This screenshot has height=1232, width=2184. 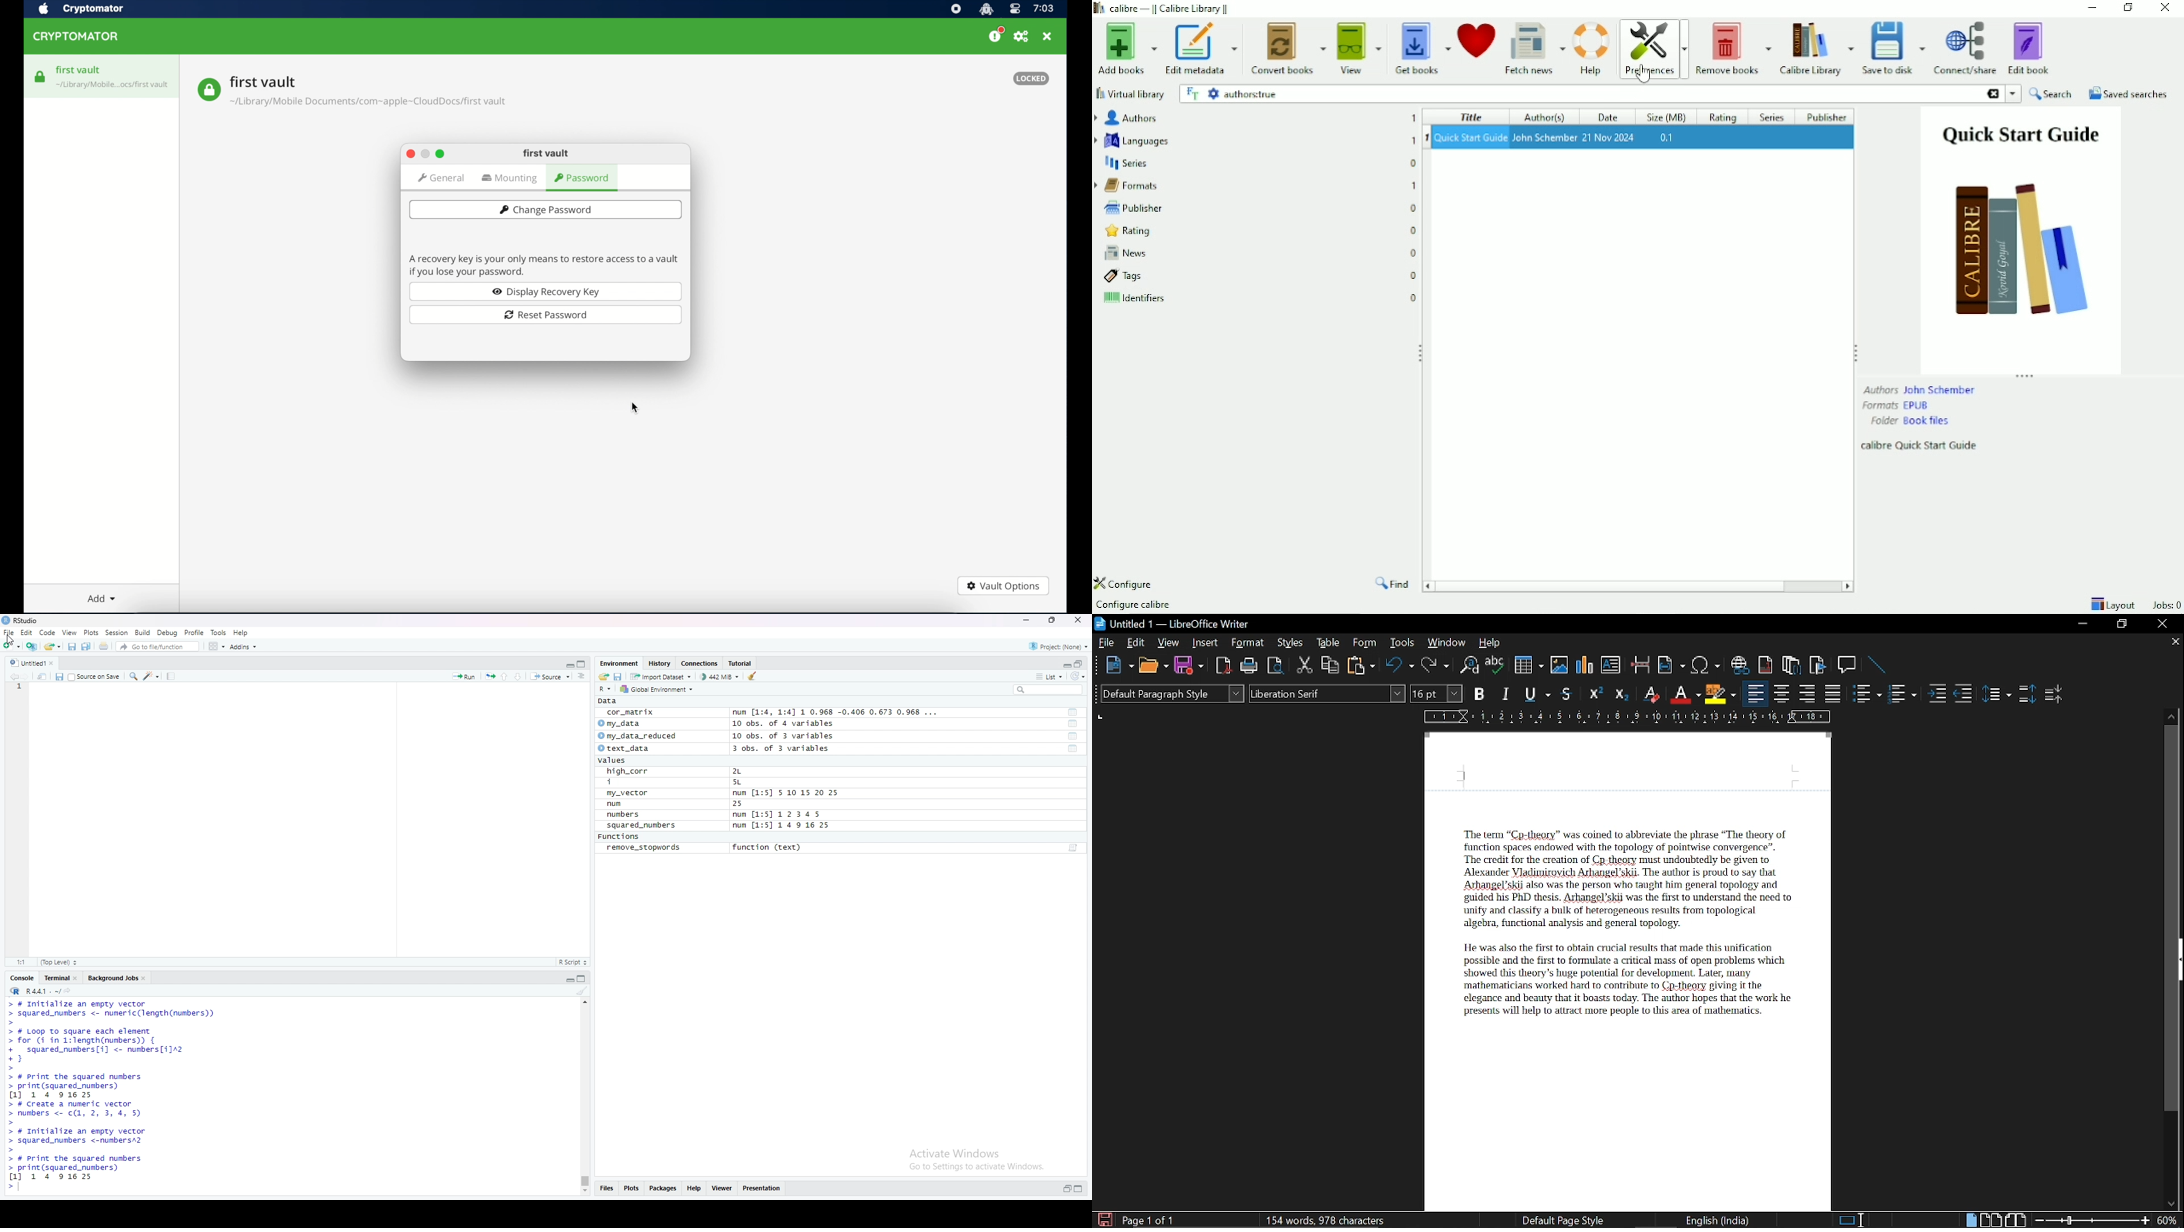 What do you see at coordinates (606, 701) in the screenshot?
I see `Data` at bounding box center [606, 701].